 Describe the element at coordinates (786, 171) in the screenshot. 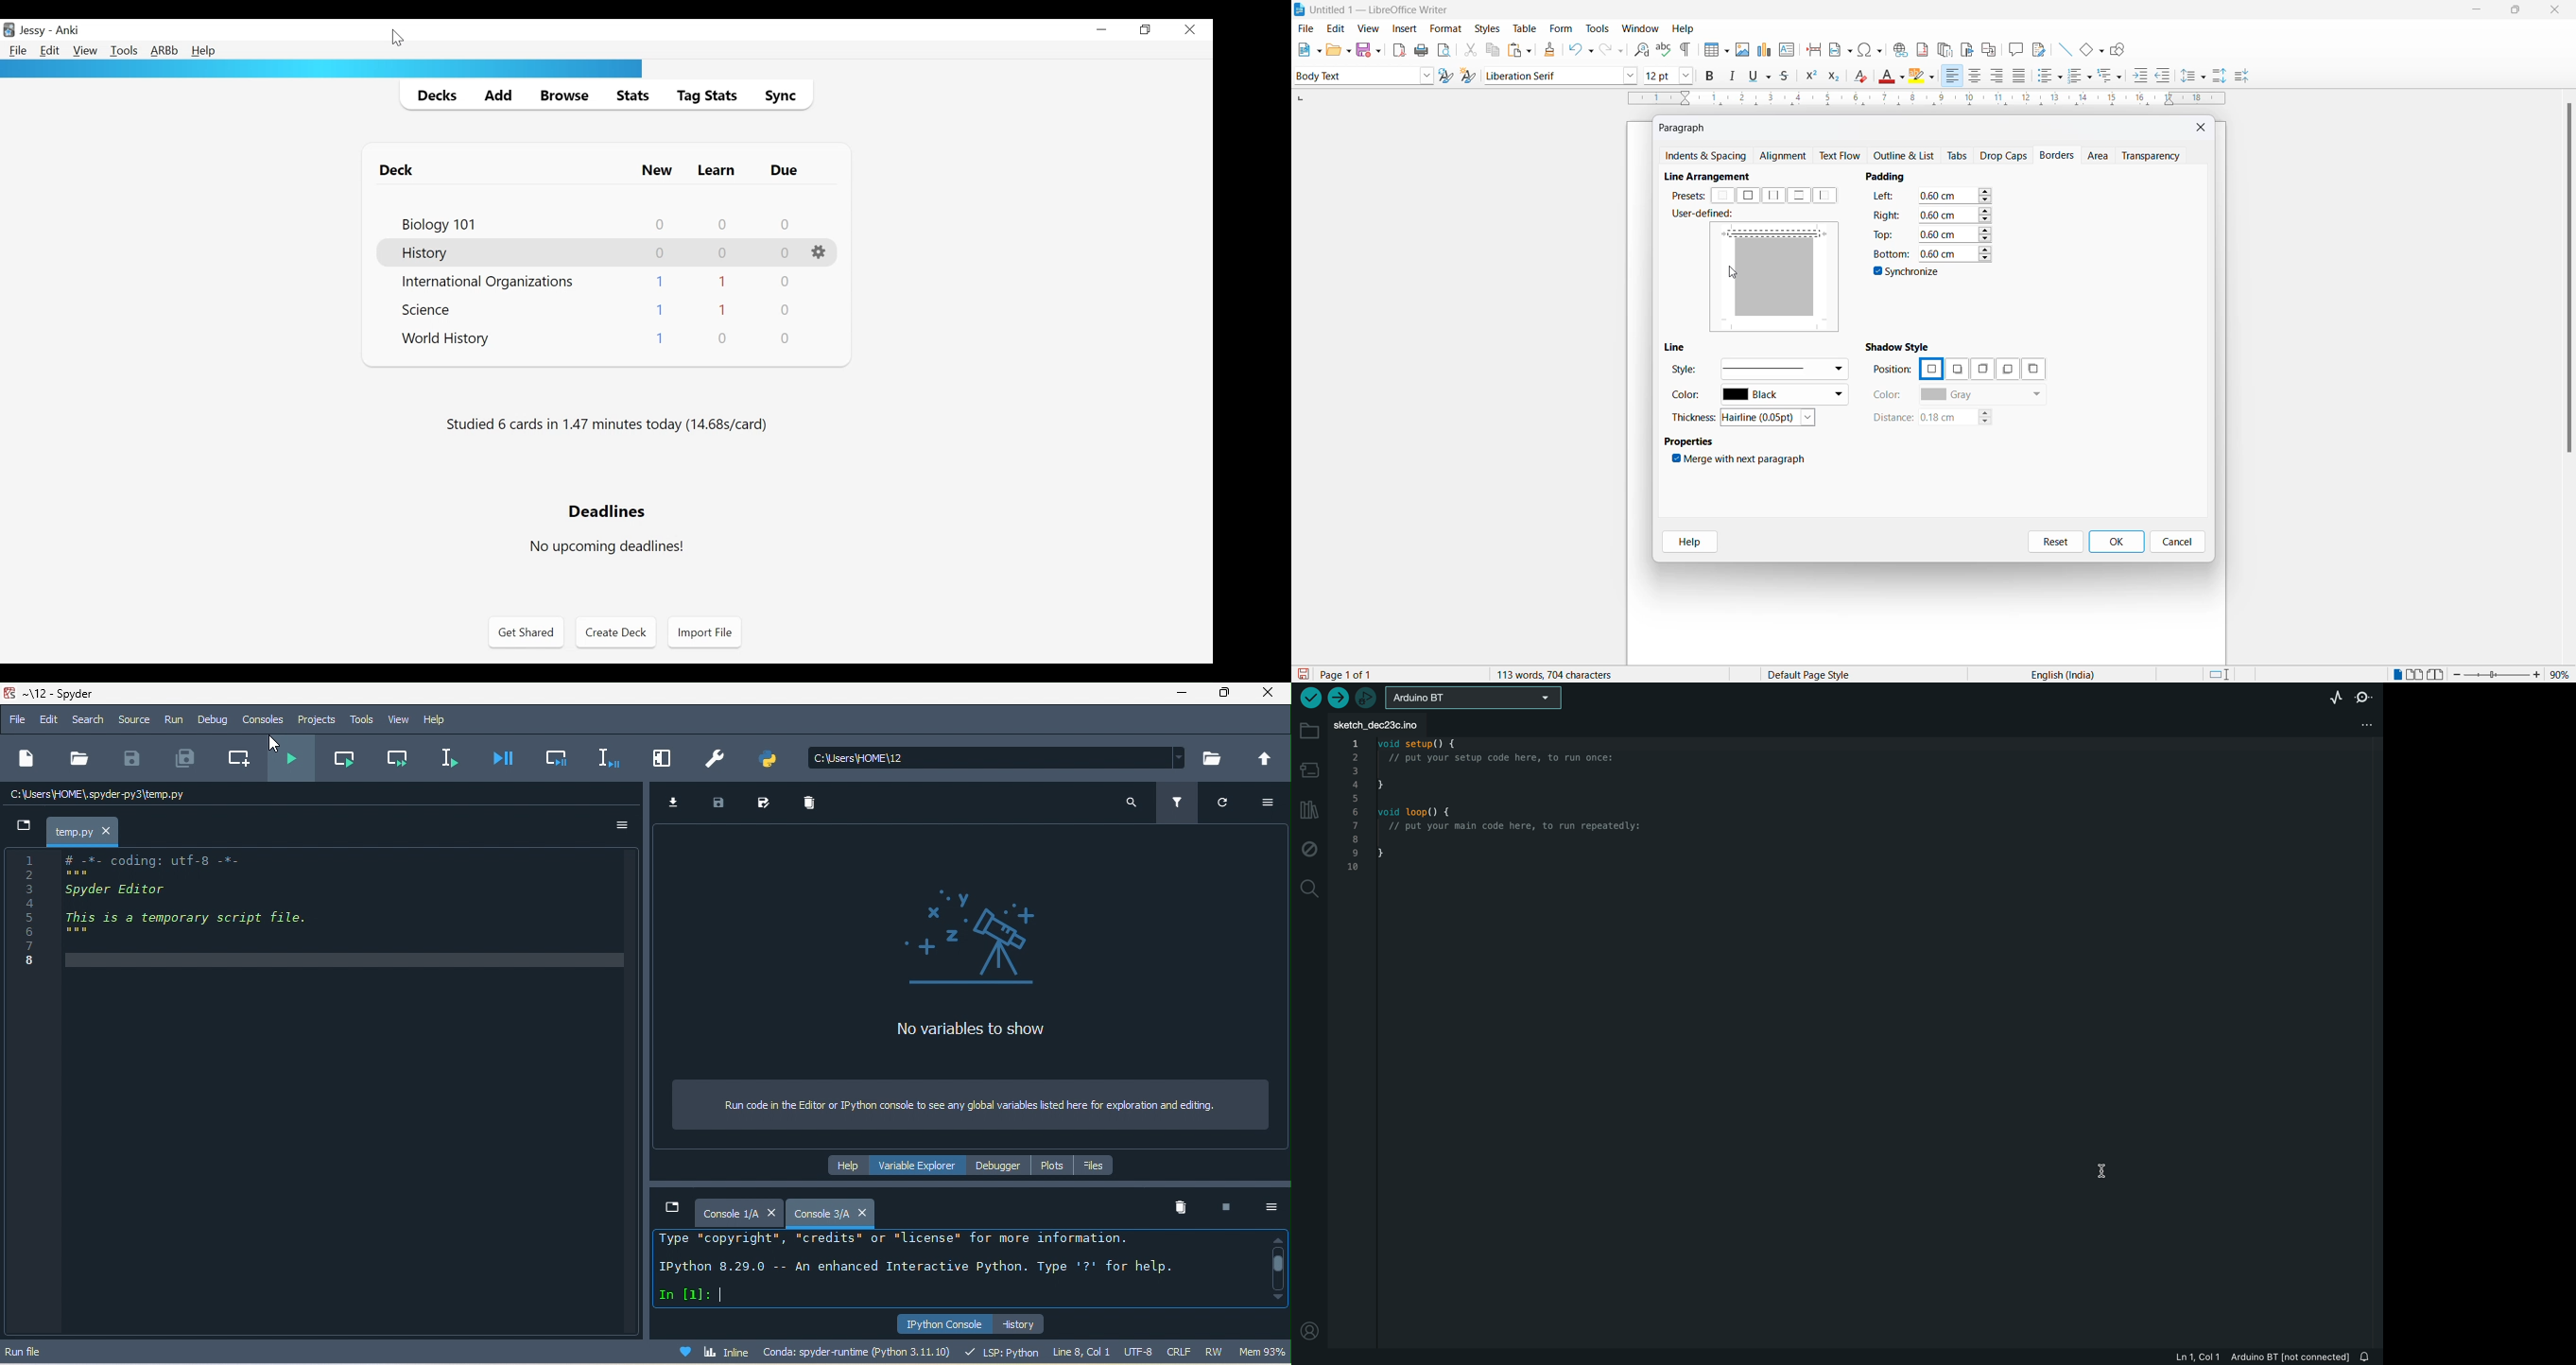

I see `Due` at that location.